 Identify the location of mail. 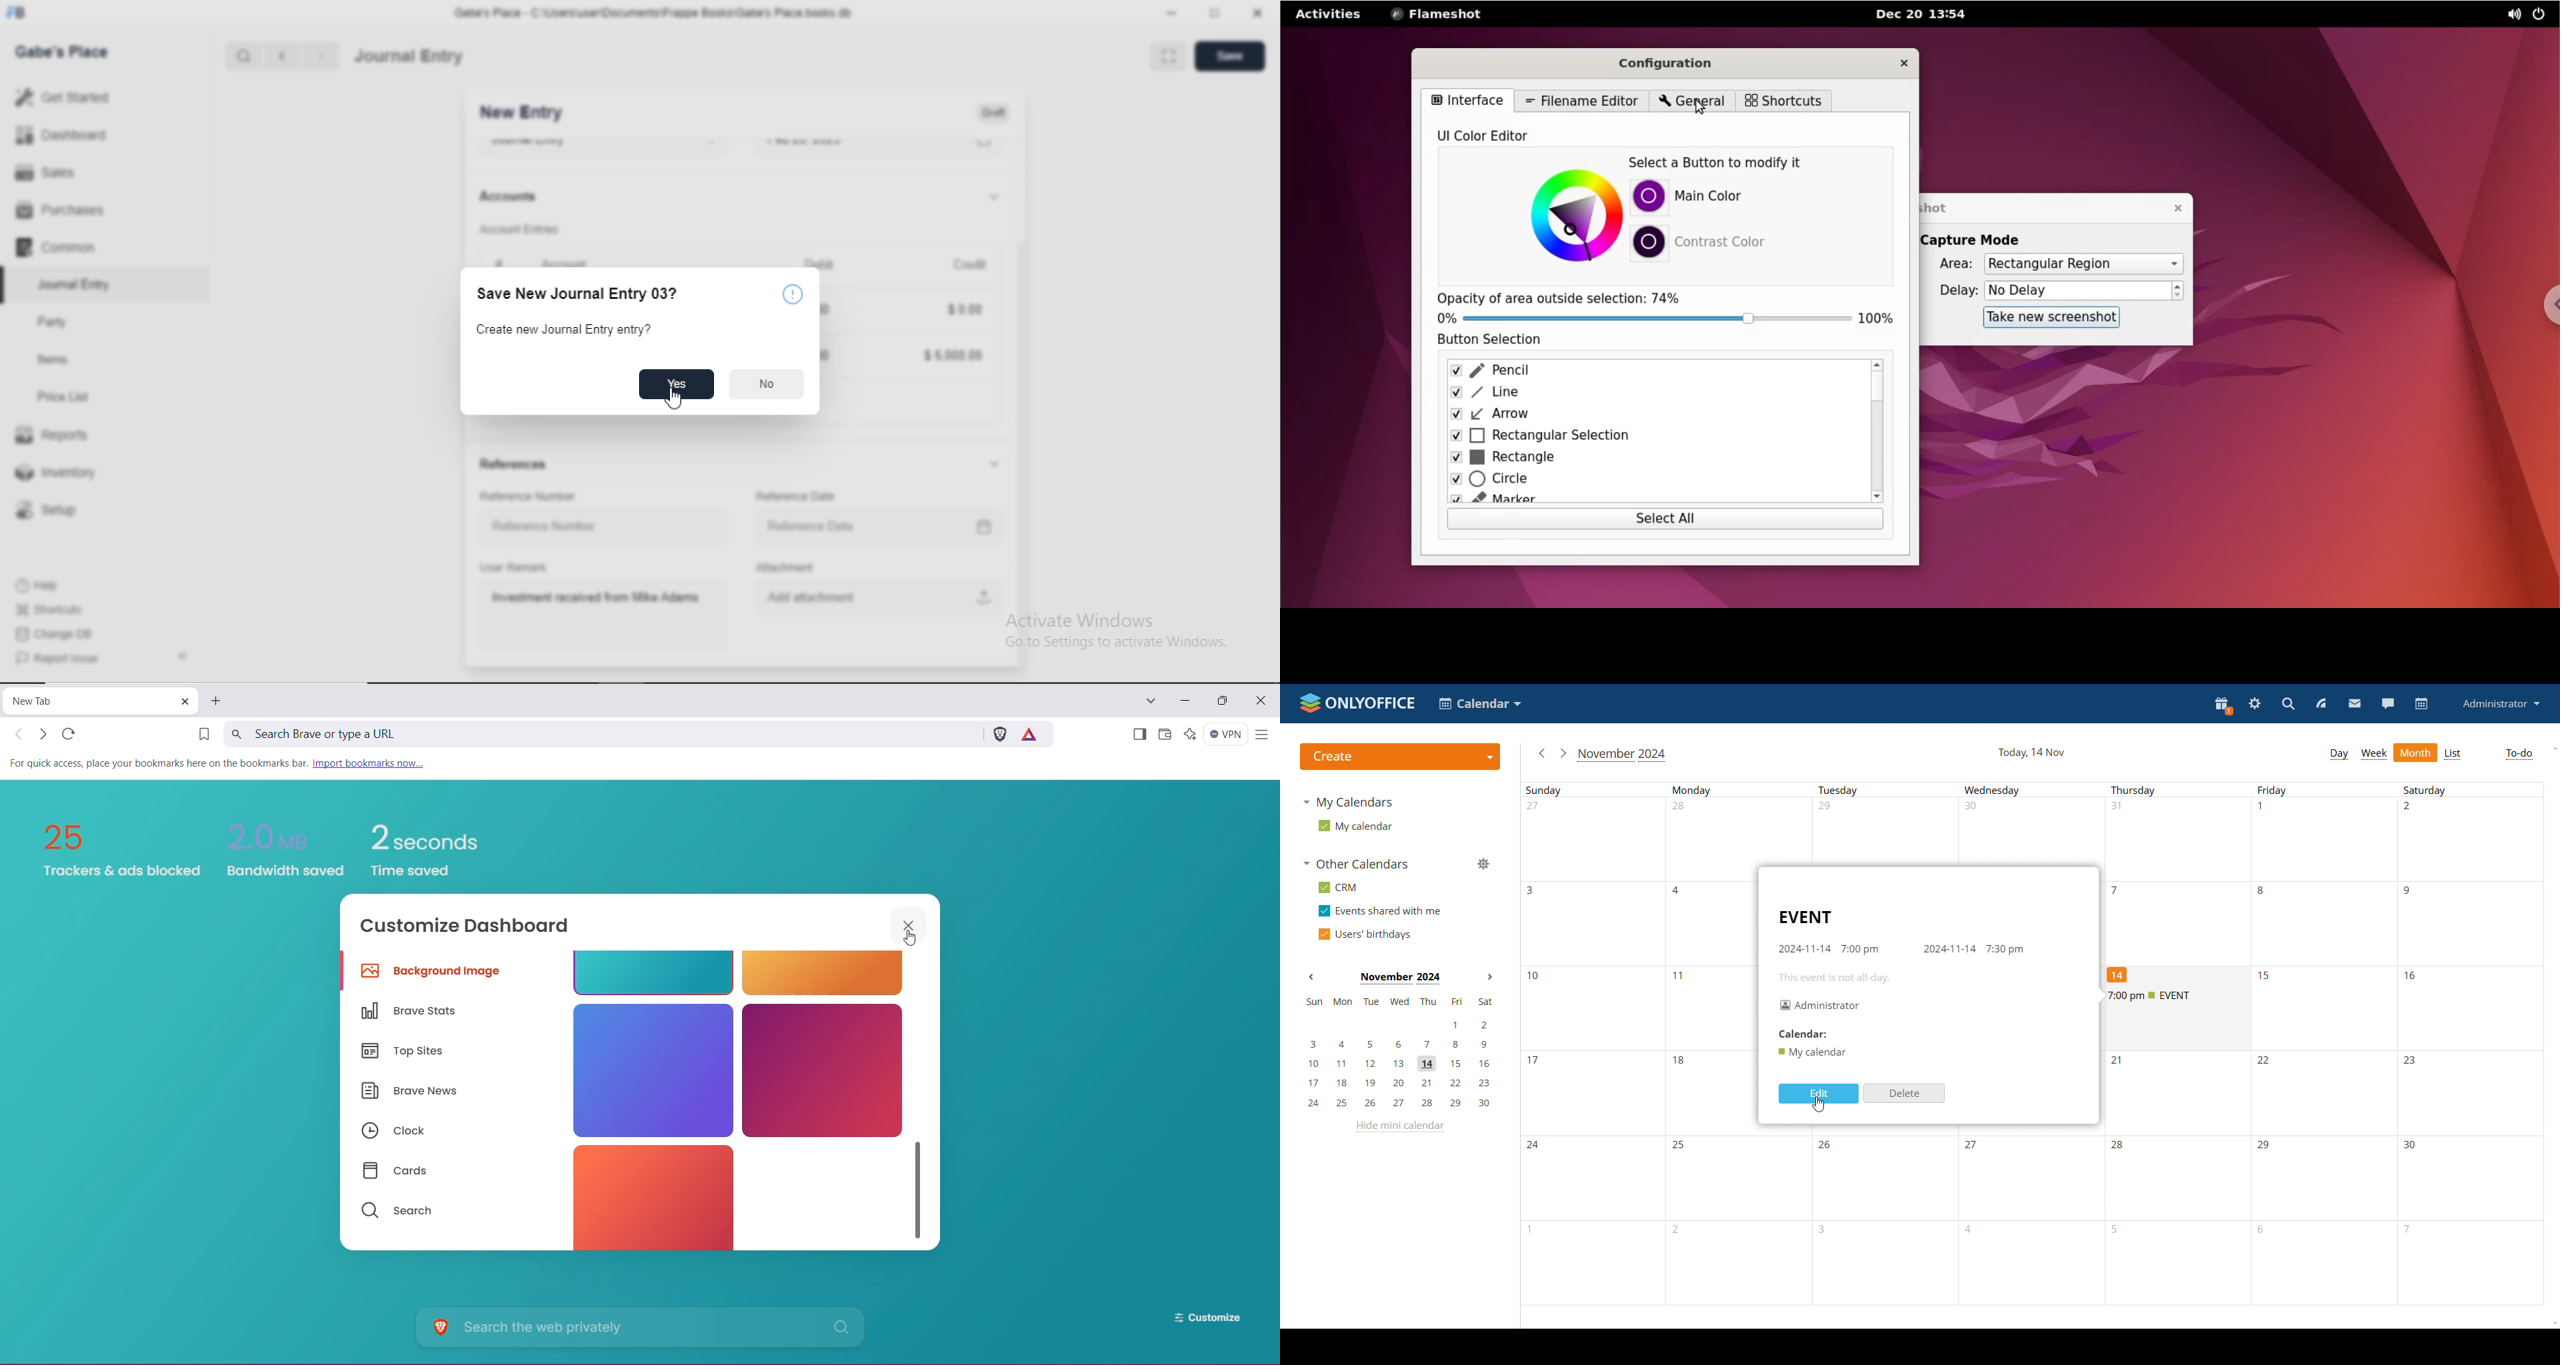
(2353, 704).